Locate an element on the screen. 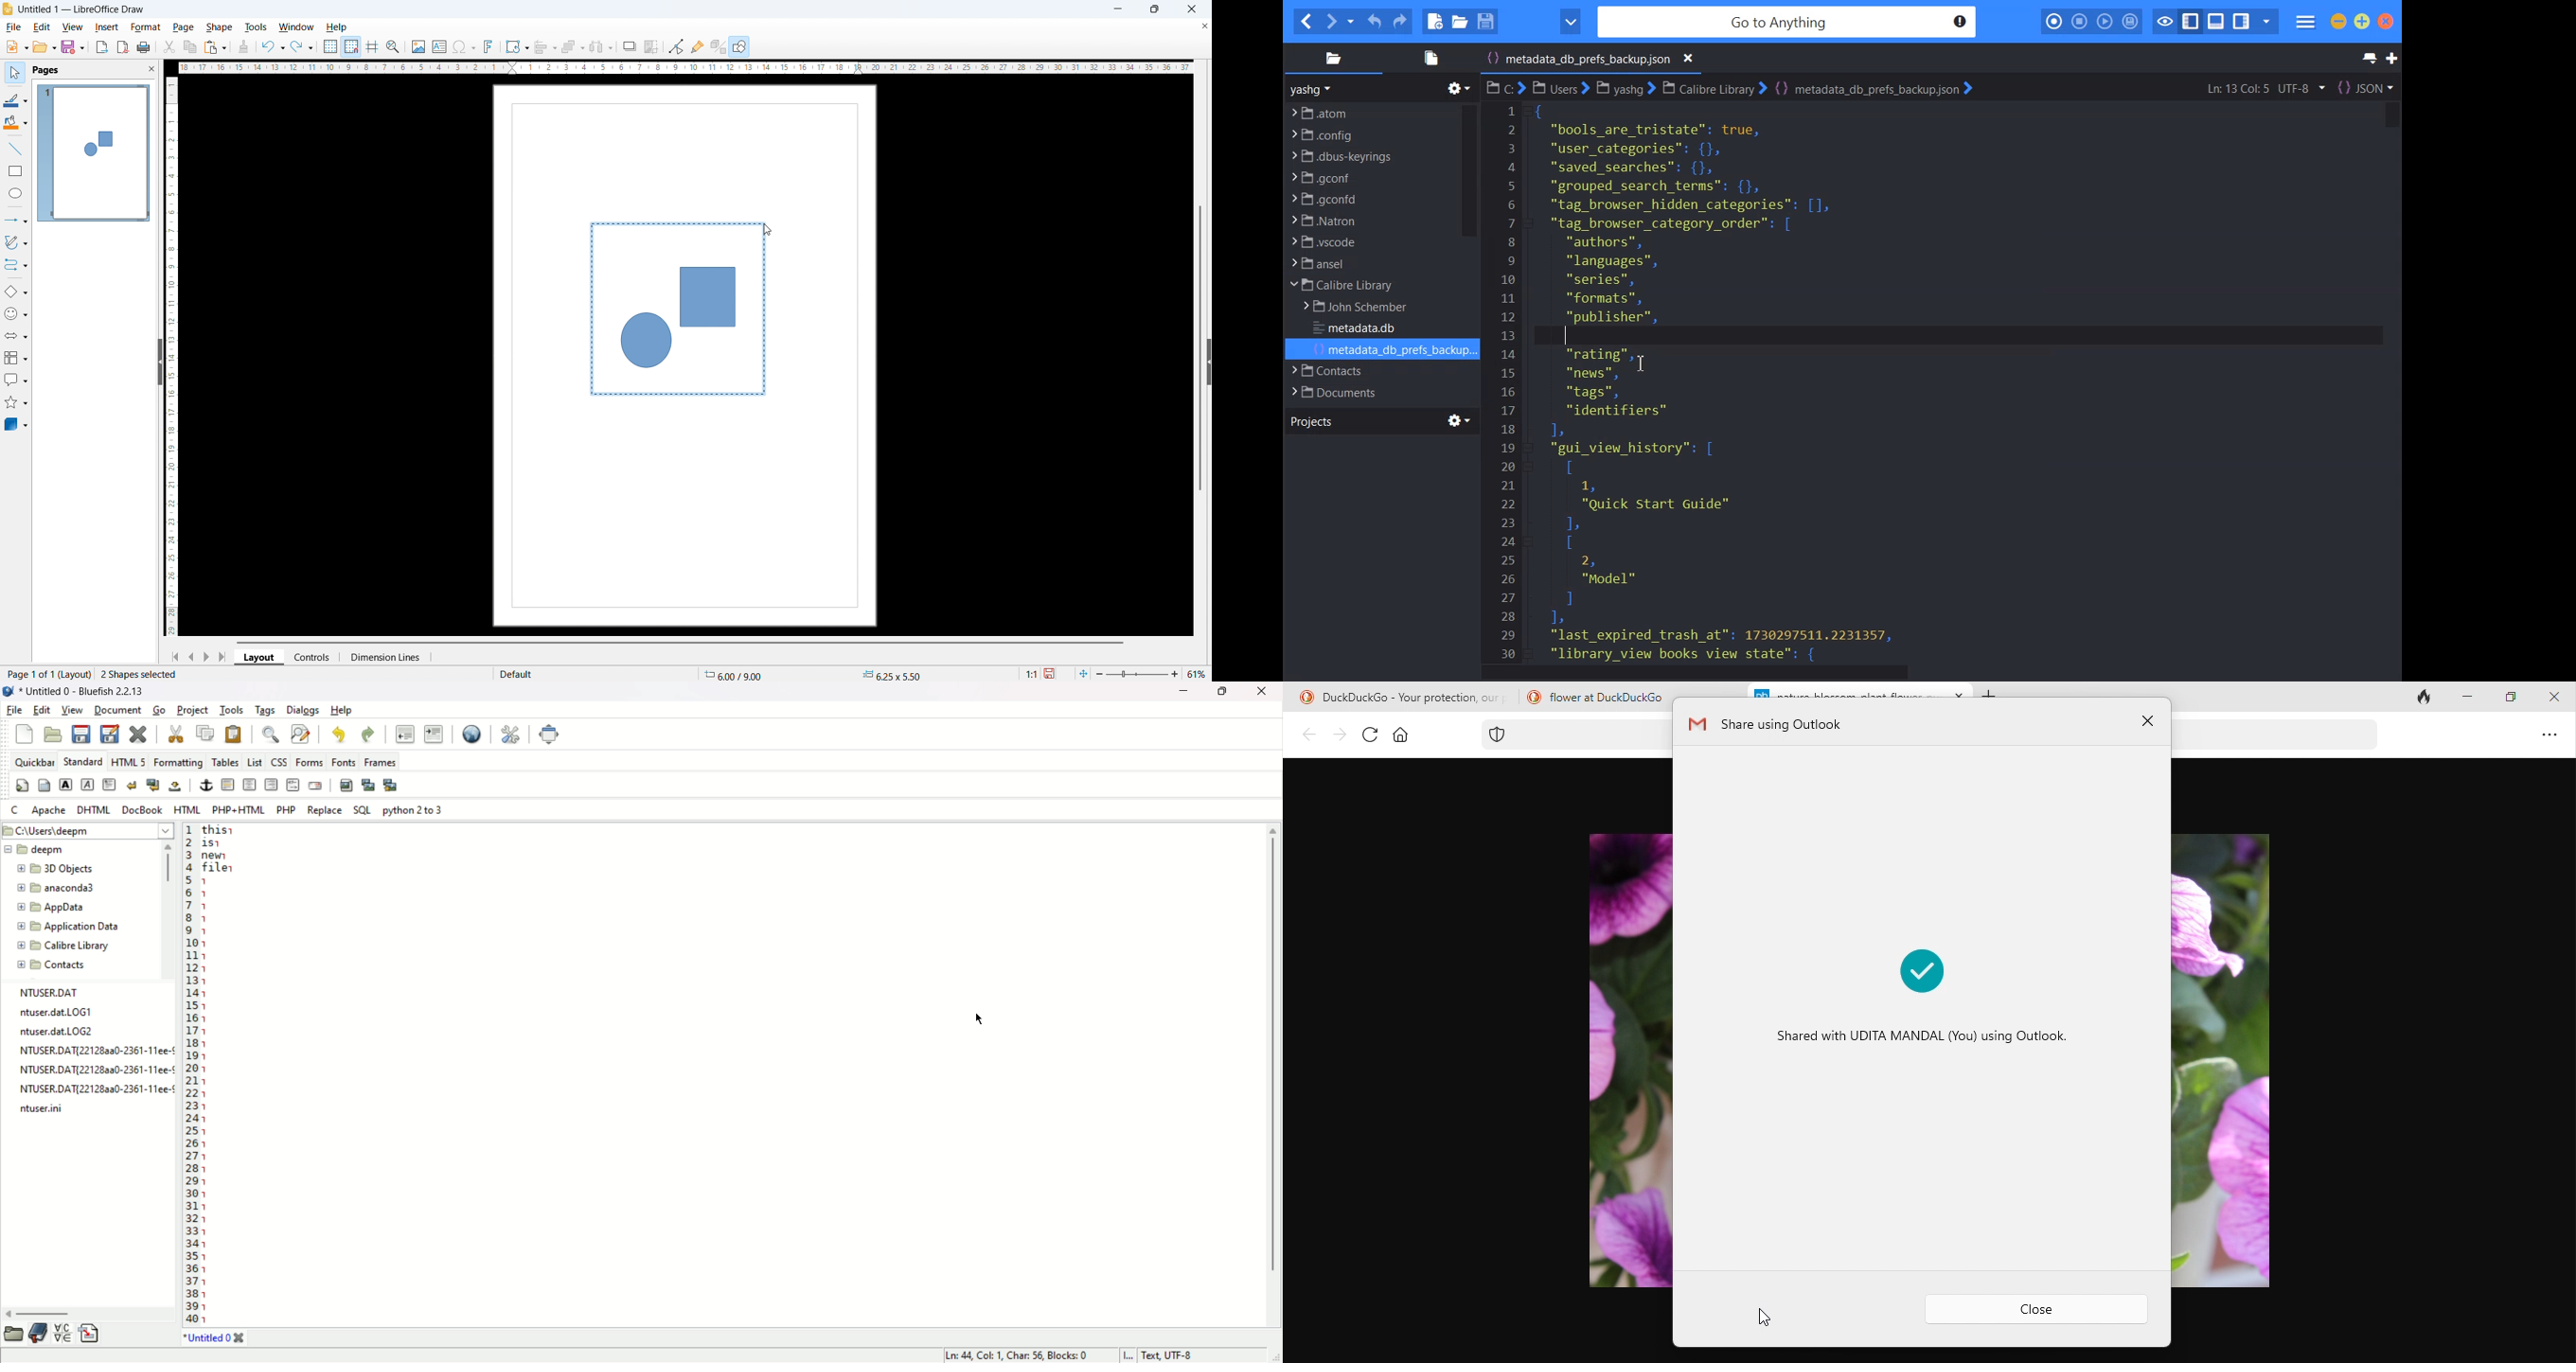 This screenshot has height=1372, width=2576. rectangle is located at coordinates (15, 170).